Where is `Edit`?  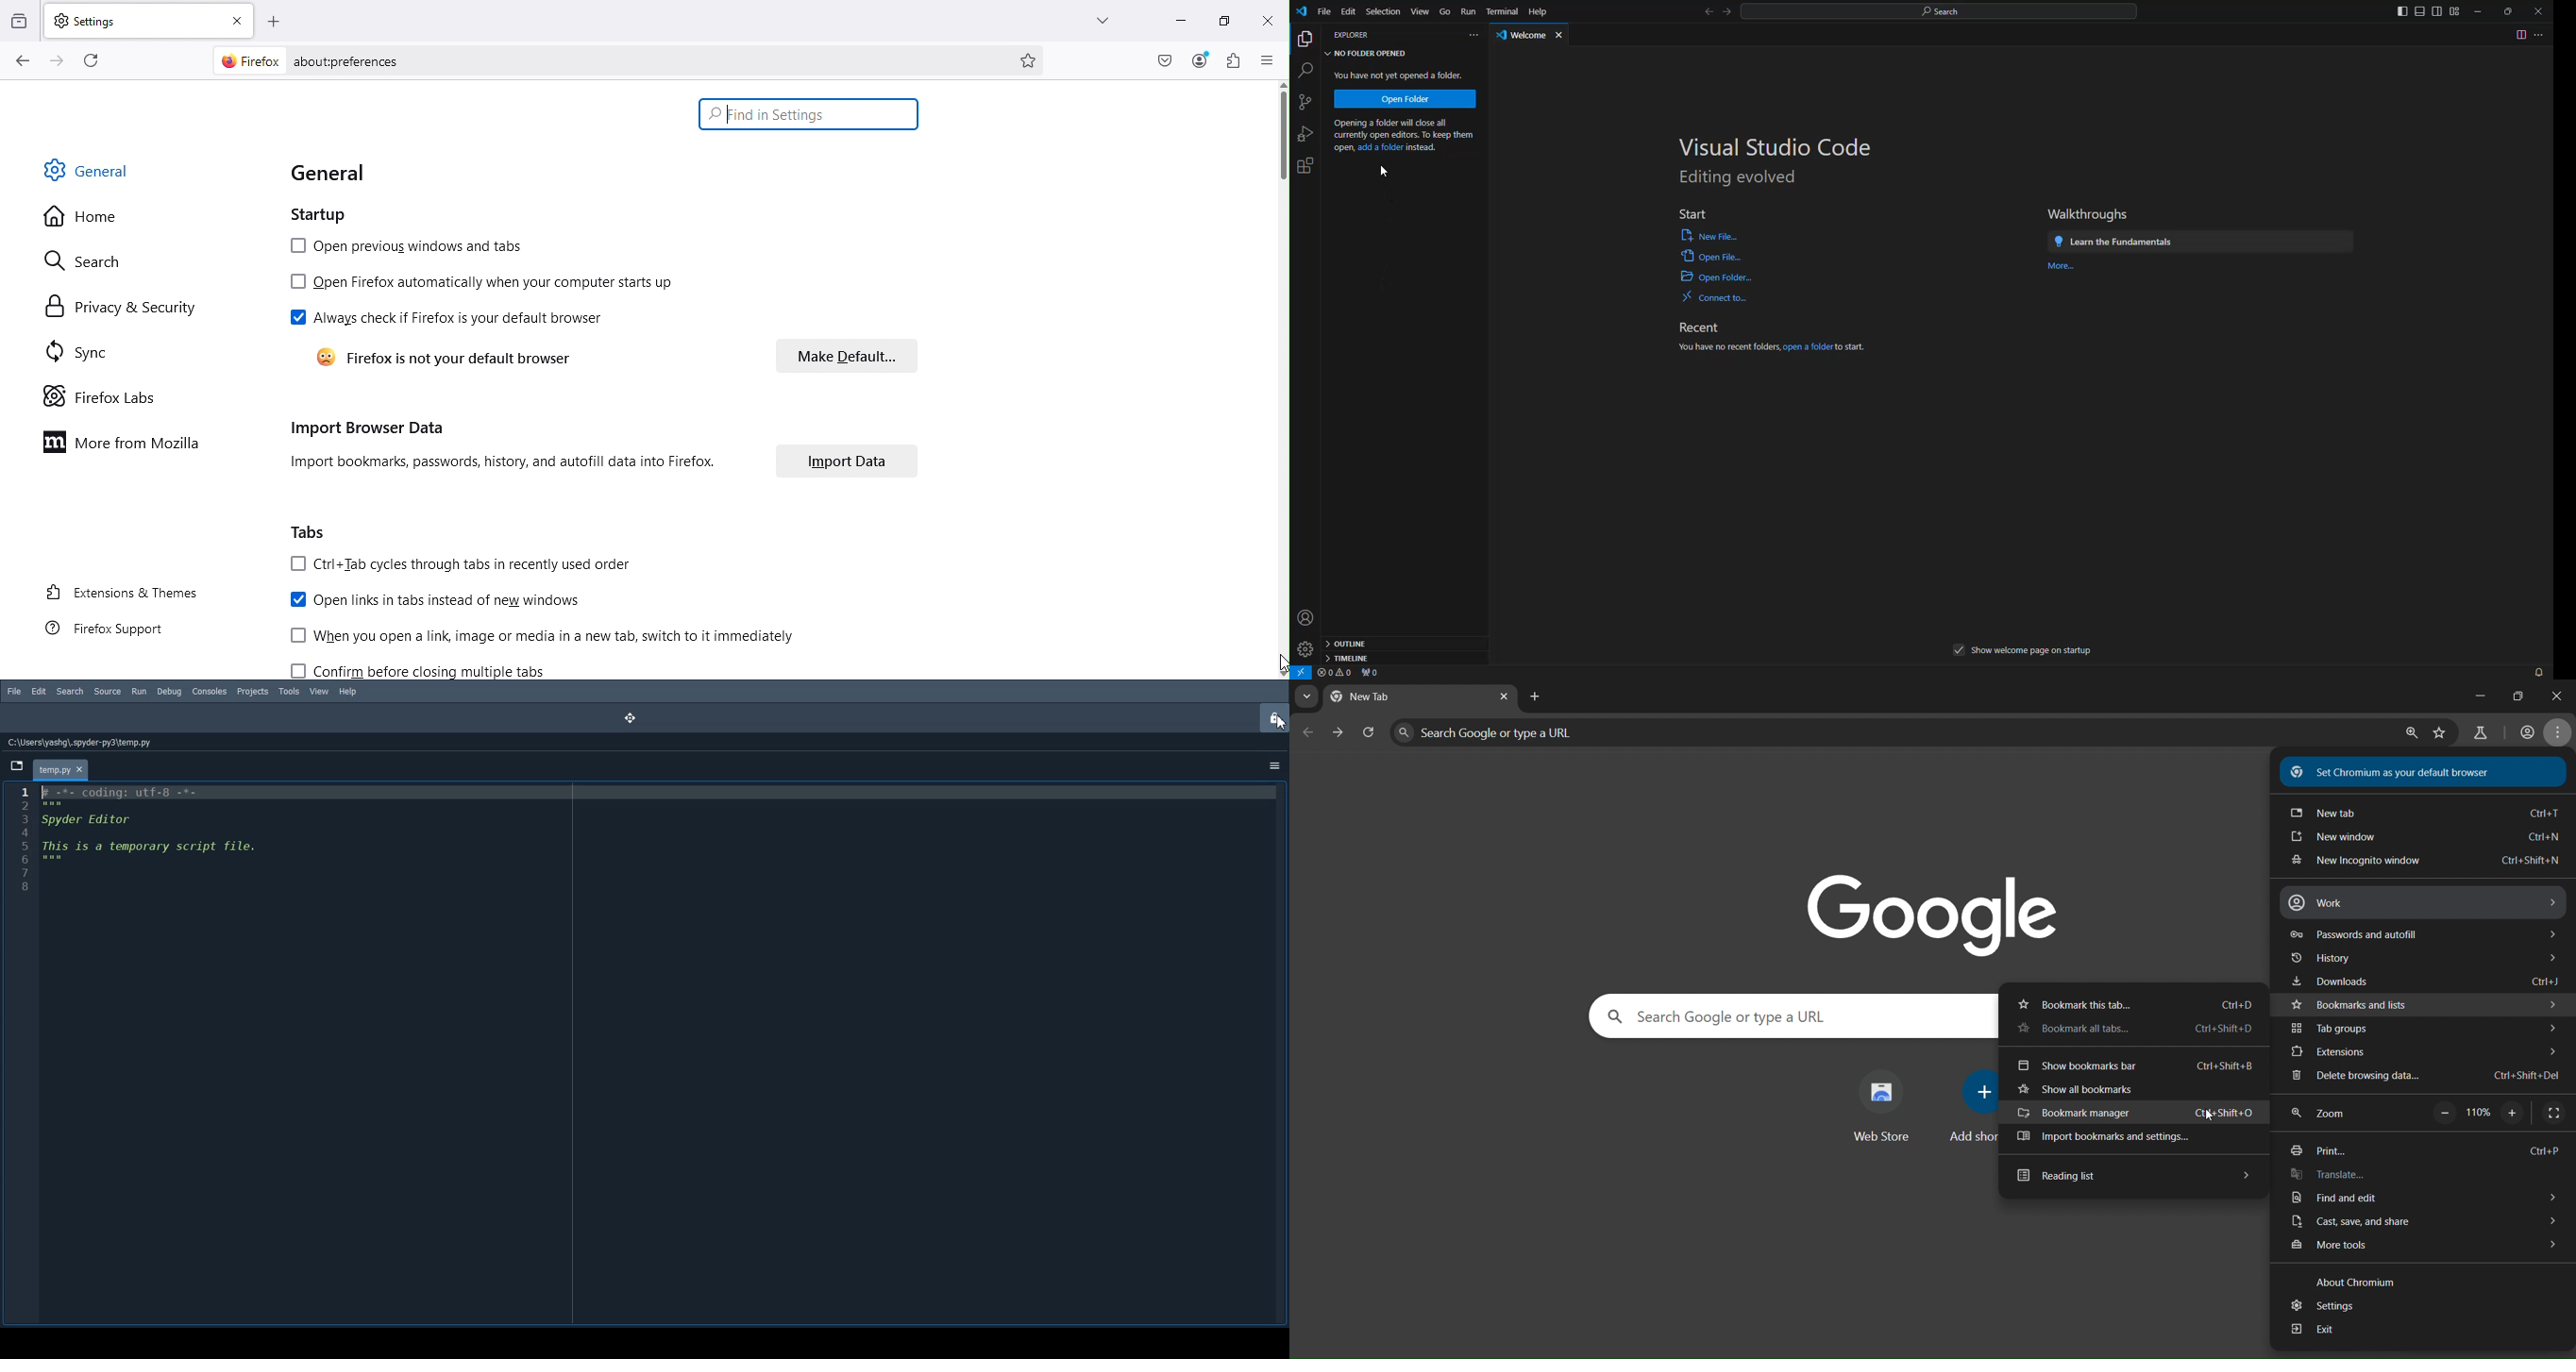 Edit is located at coordinates (38, 691).